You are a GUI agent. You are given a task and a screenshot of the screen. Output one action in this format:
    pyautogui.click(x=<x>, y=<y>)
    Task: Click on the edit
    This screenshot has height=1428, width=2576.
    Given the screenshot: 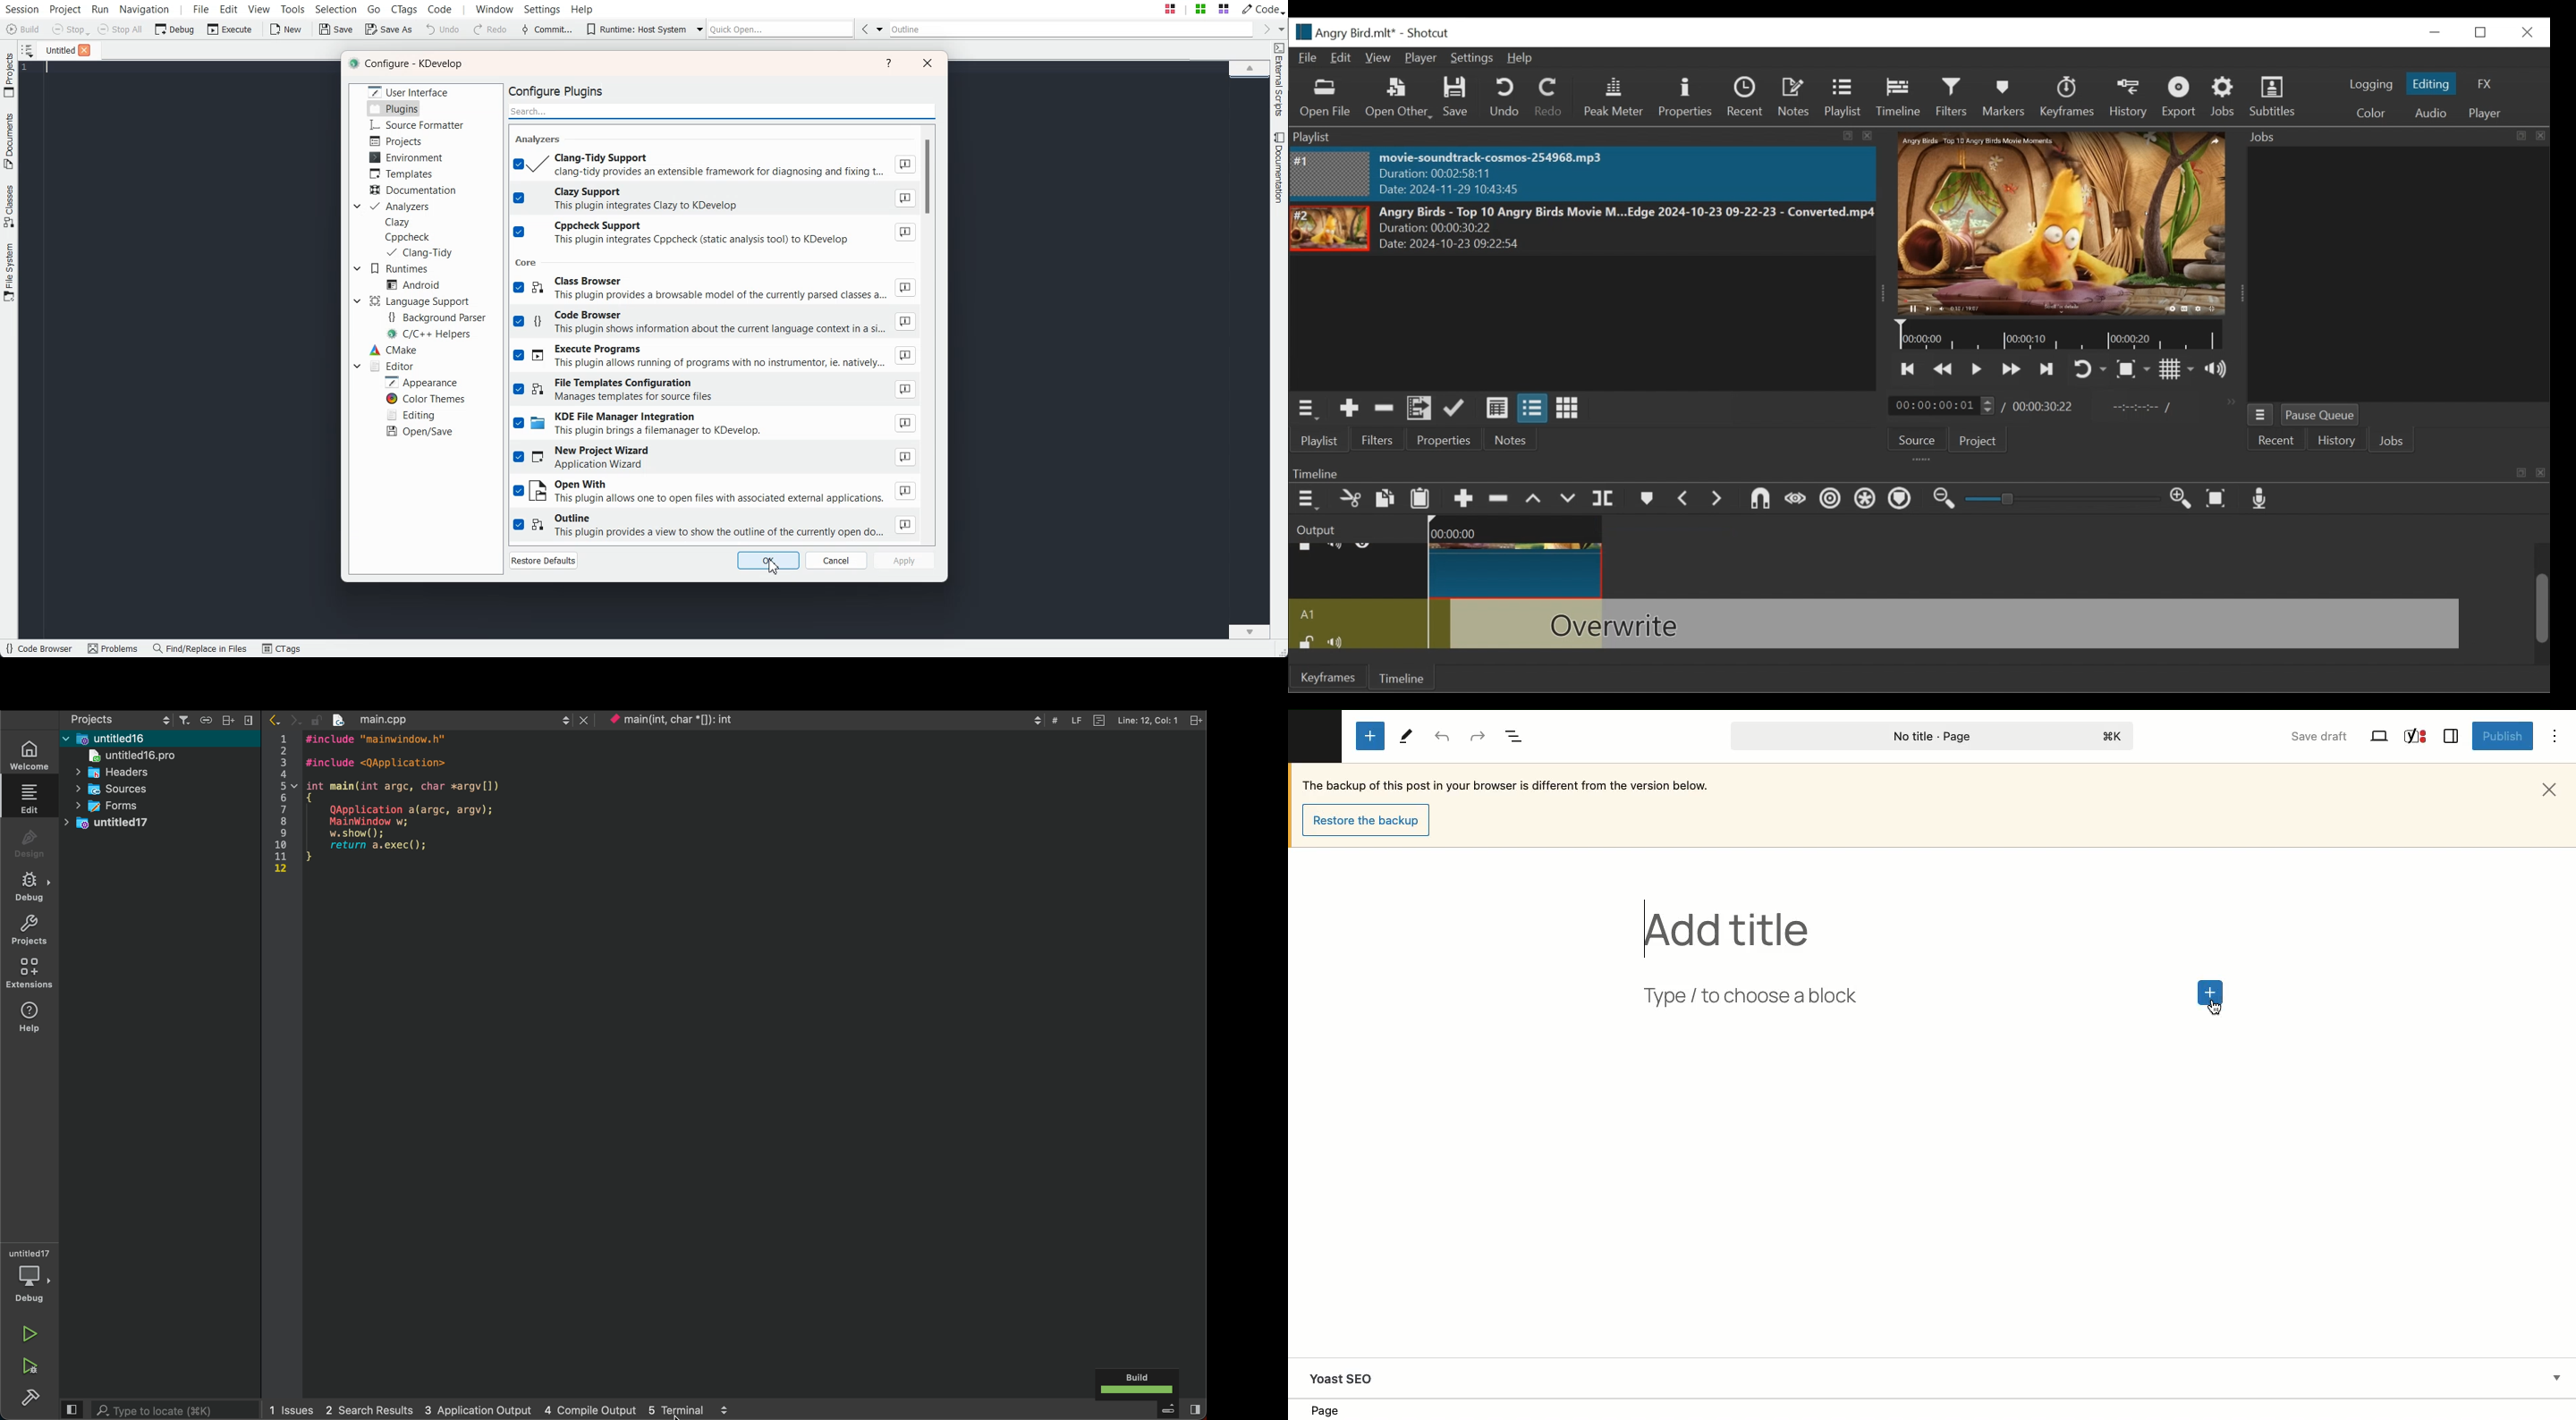 What is the action you would take?
    pyautogui.click(x=29, y=797)
    